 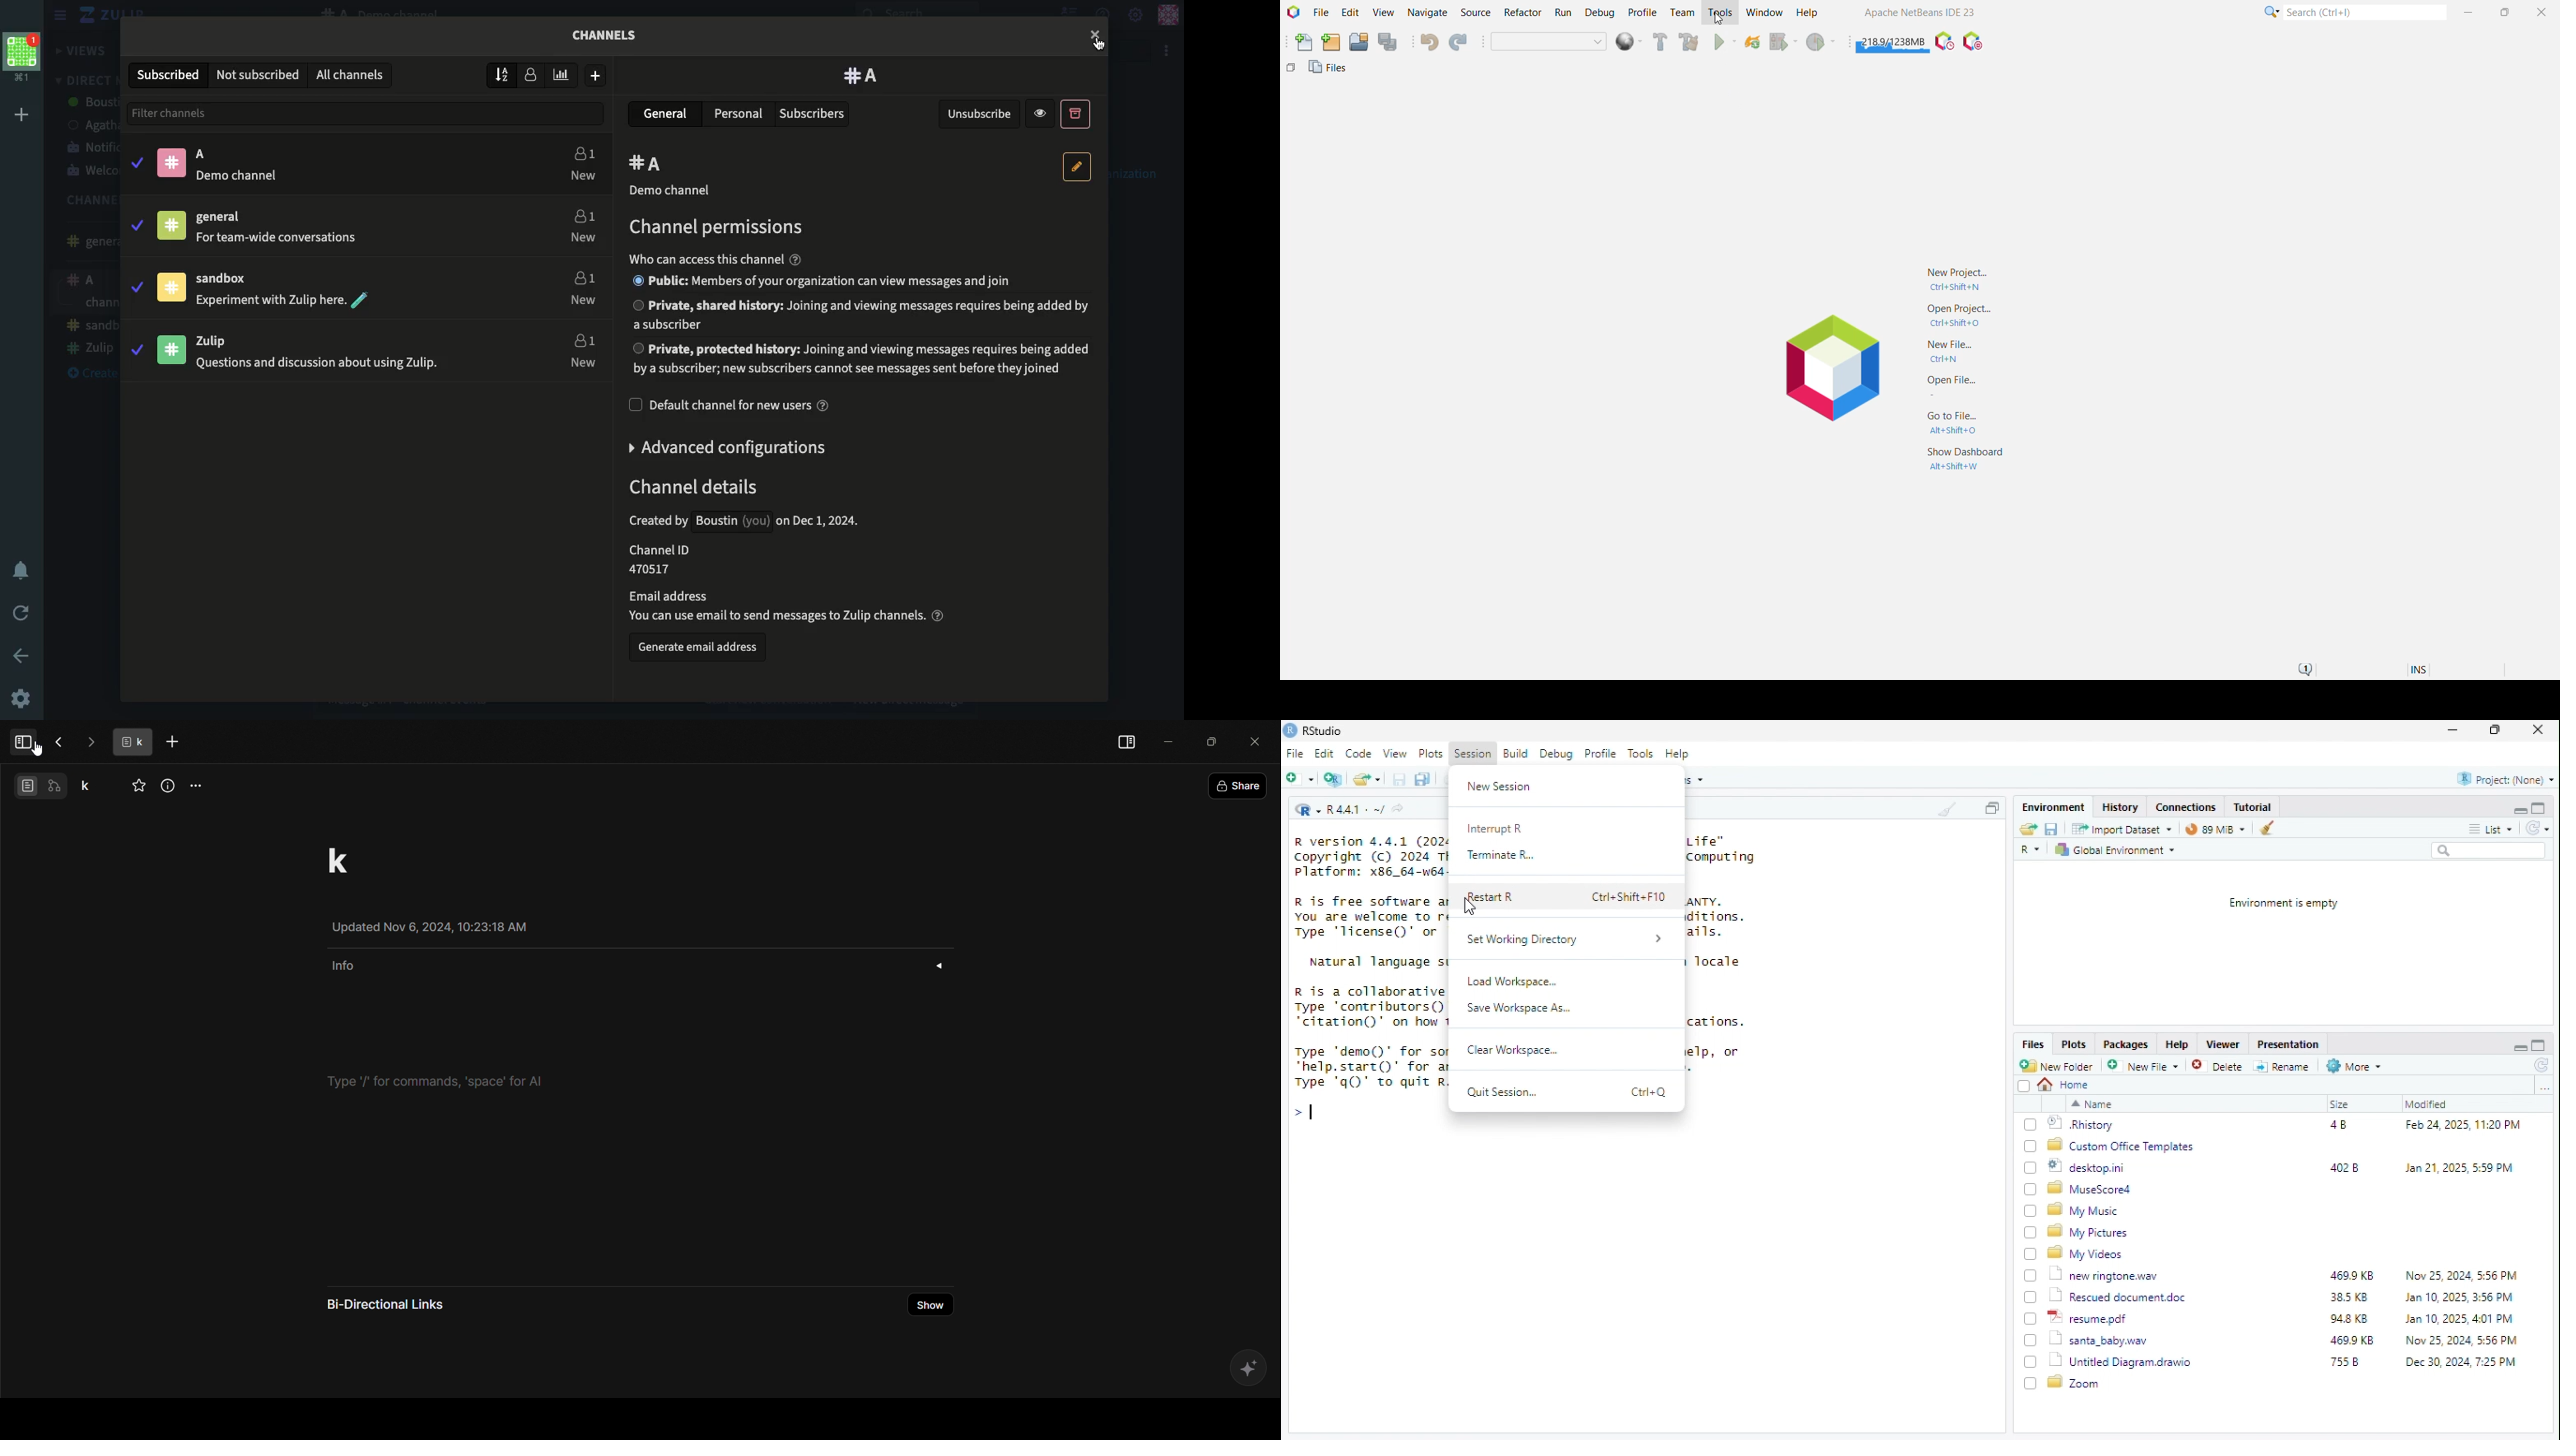 I want to click on Checkbox, so click(x=2030, y=1340).